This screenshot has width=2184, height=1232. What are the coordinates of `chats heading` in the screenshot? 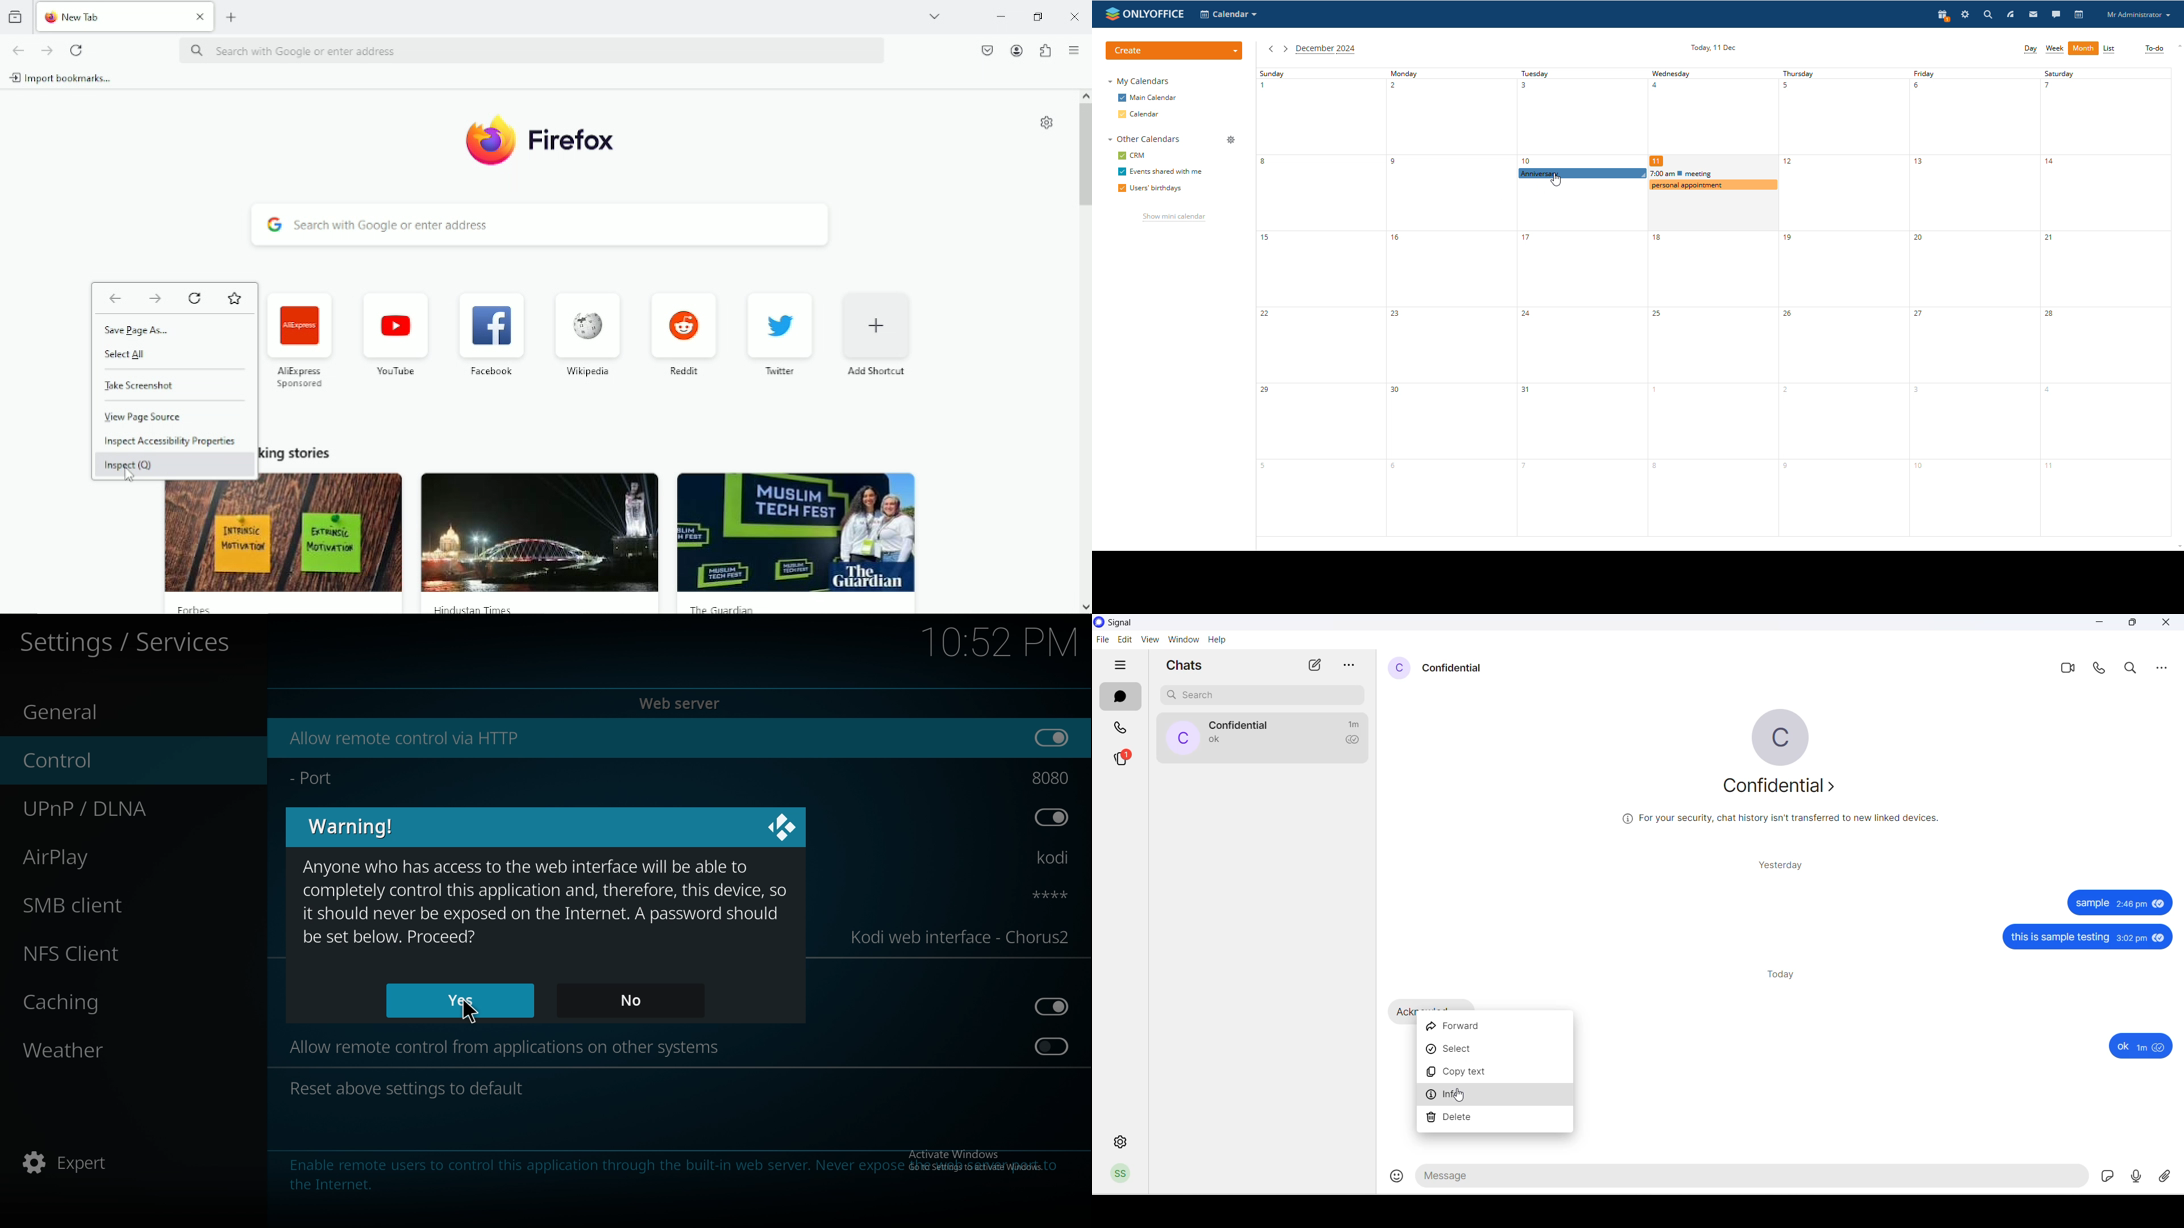 It's located at (1188, 666).